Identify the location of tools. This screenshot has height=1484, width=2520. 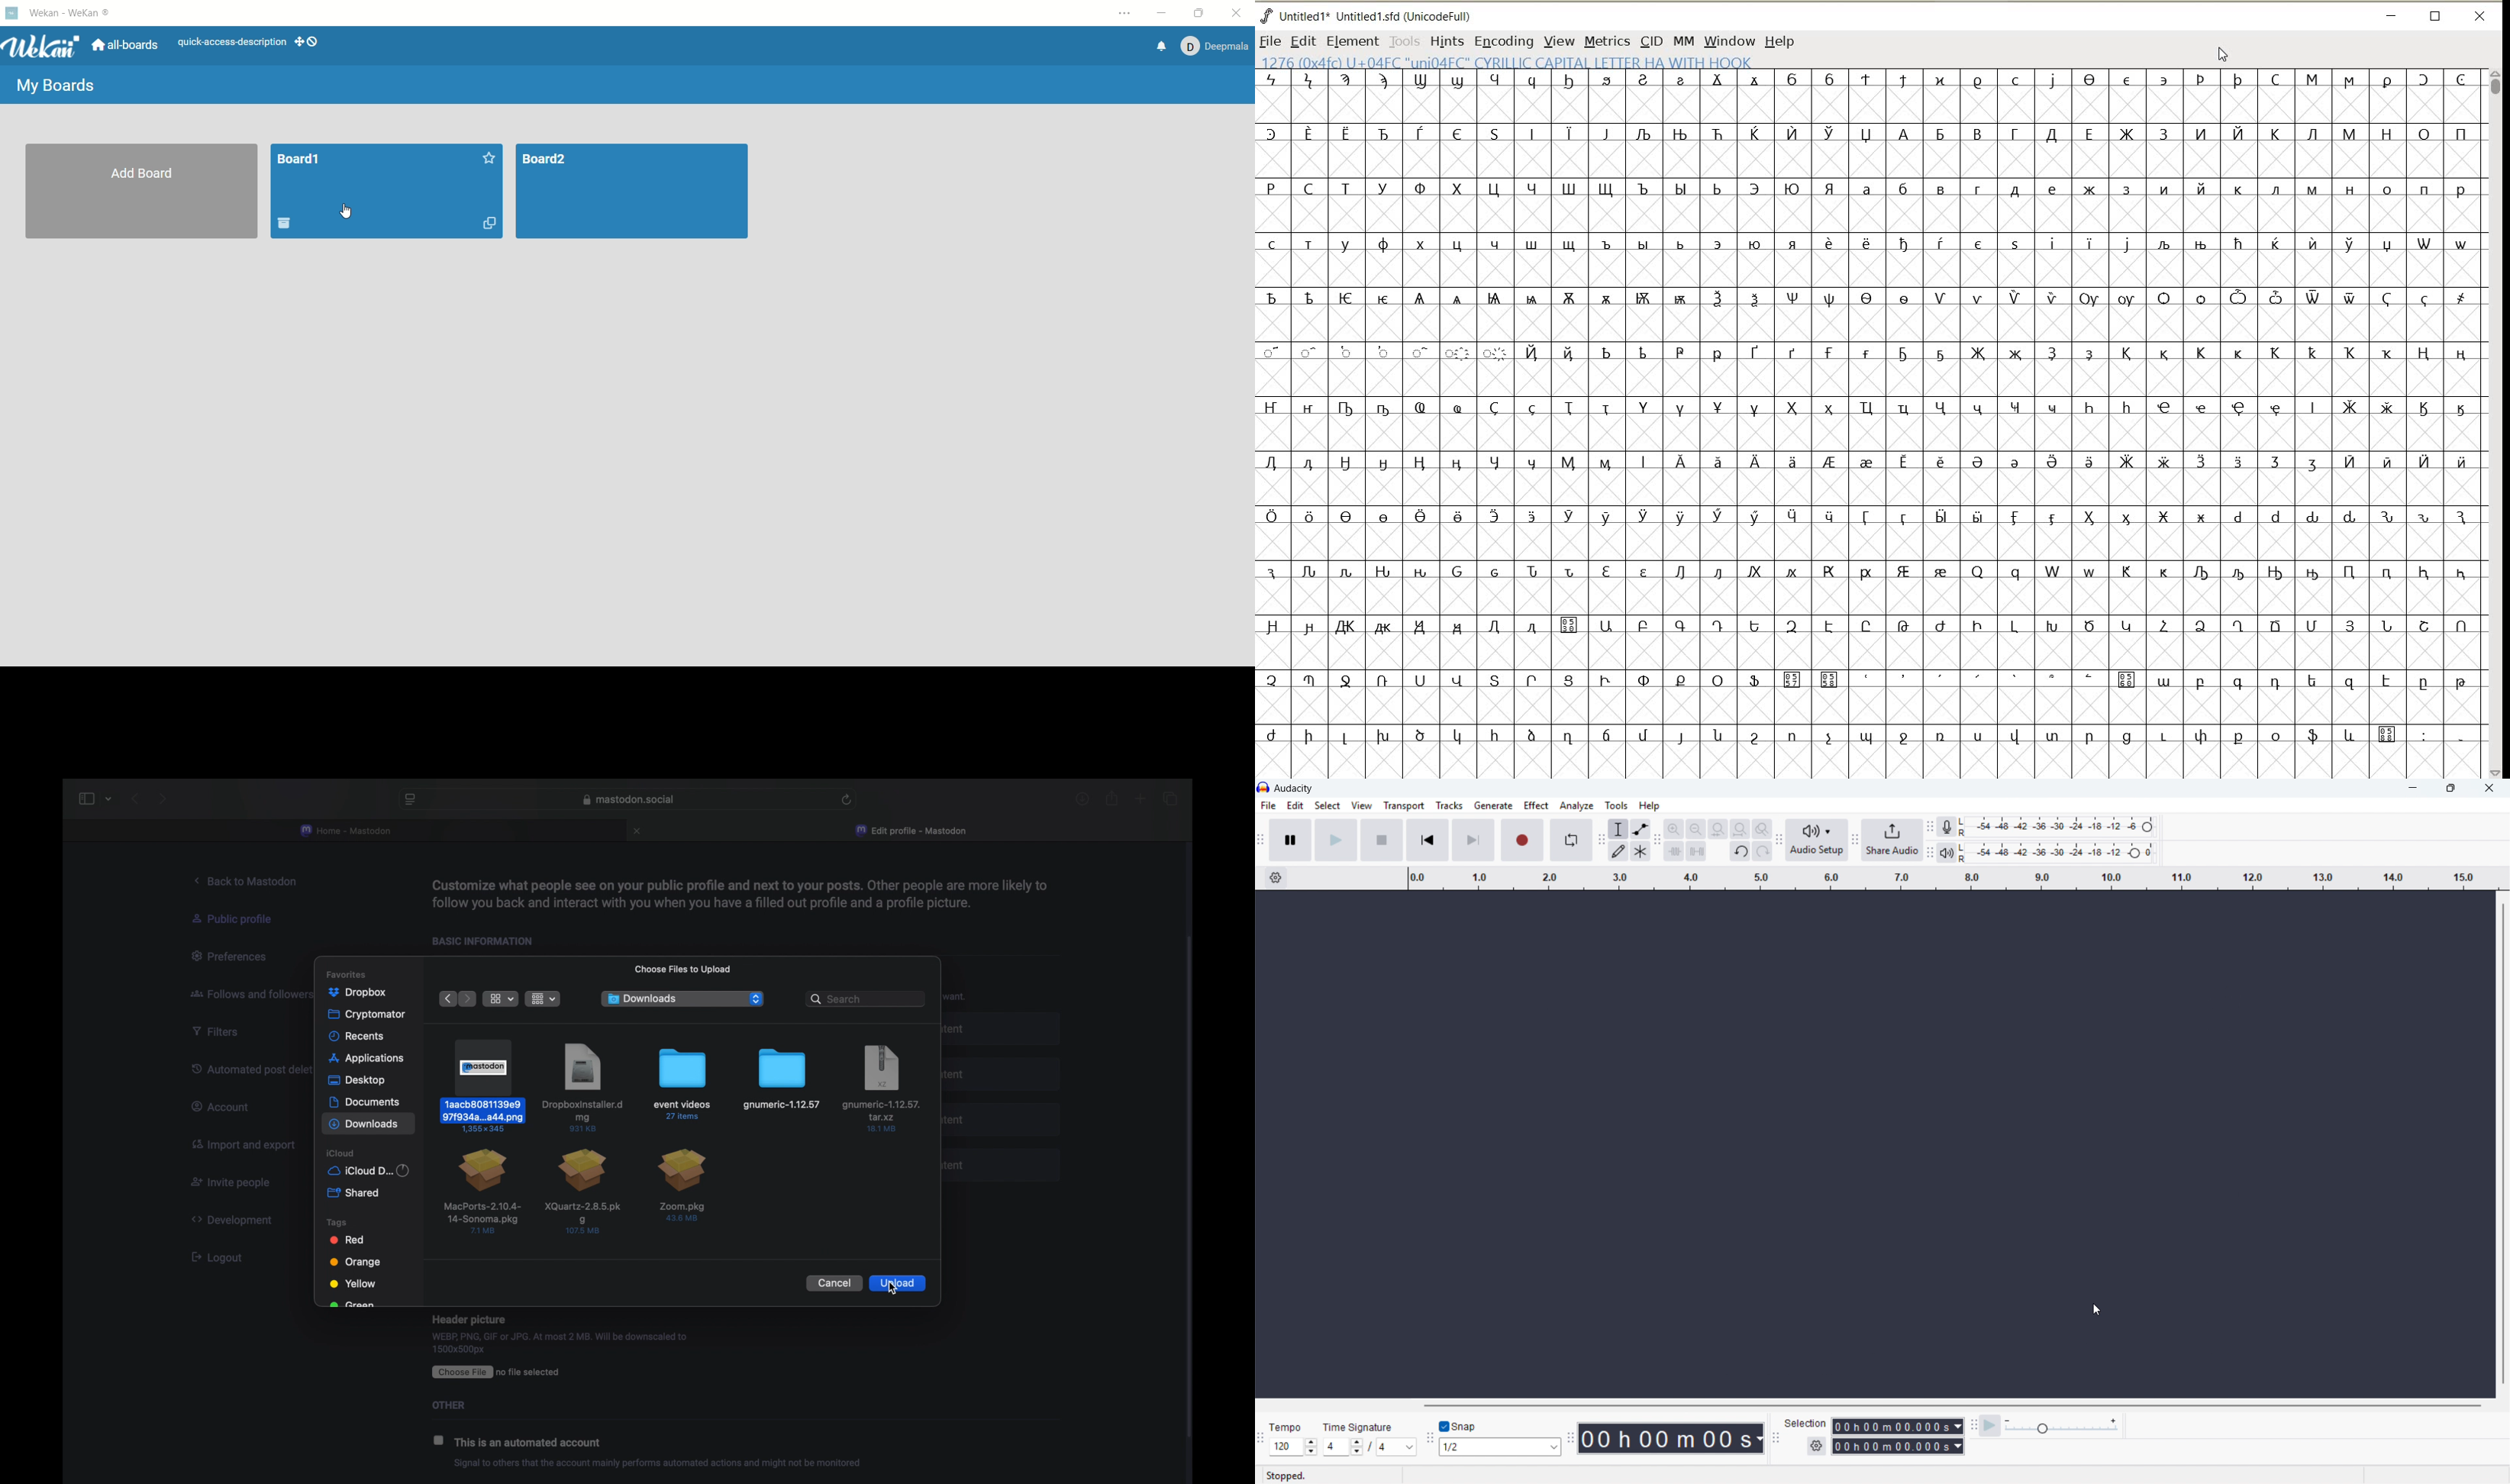
(1616, 805).